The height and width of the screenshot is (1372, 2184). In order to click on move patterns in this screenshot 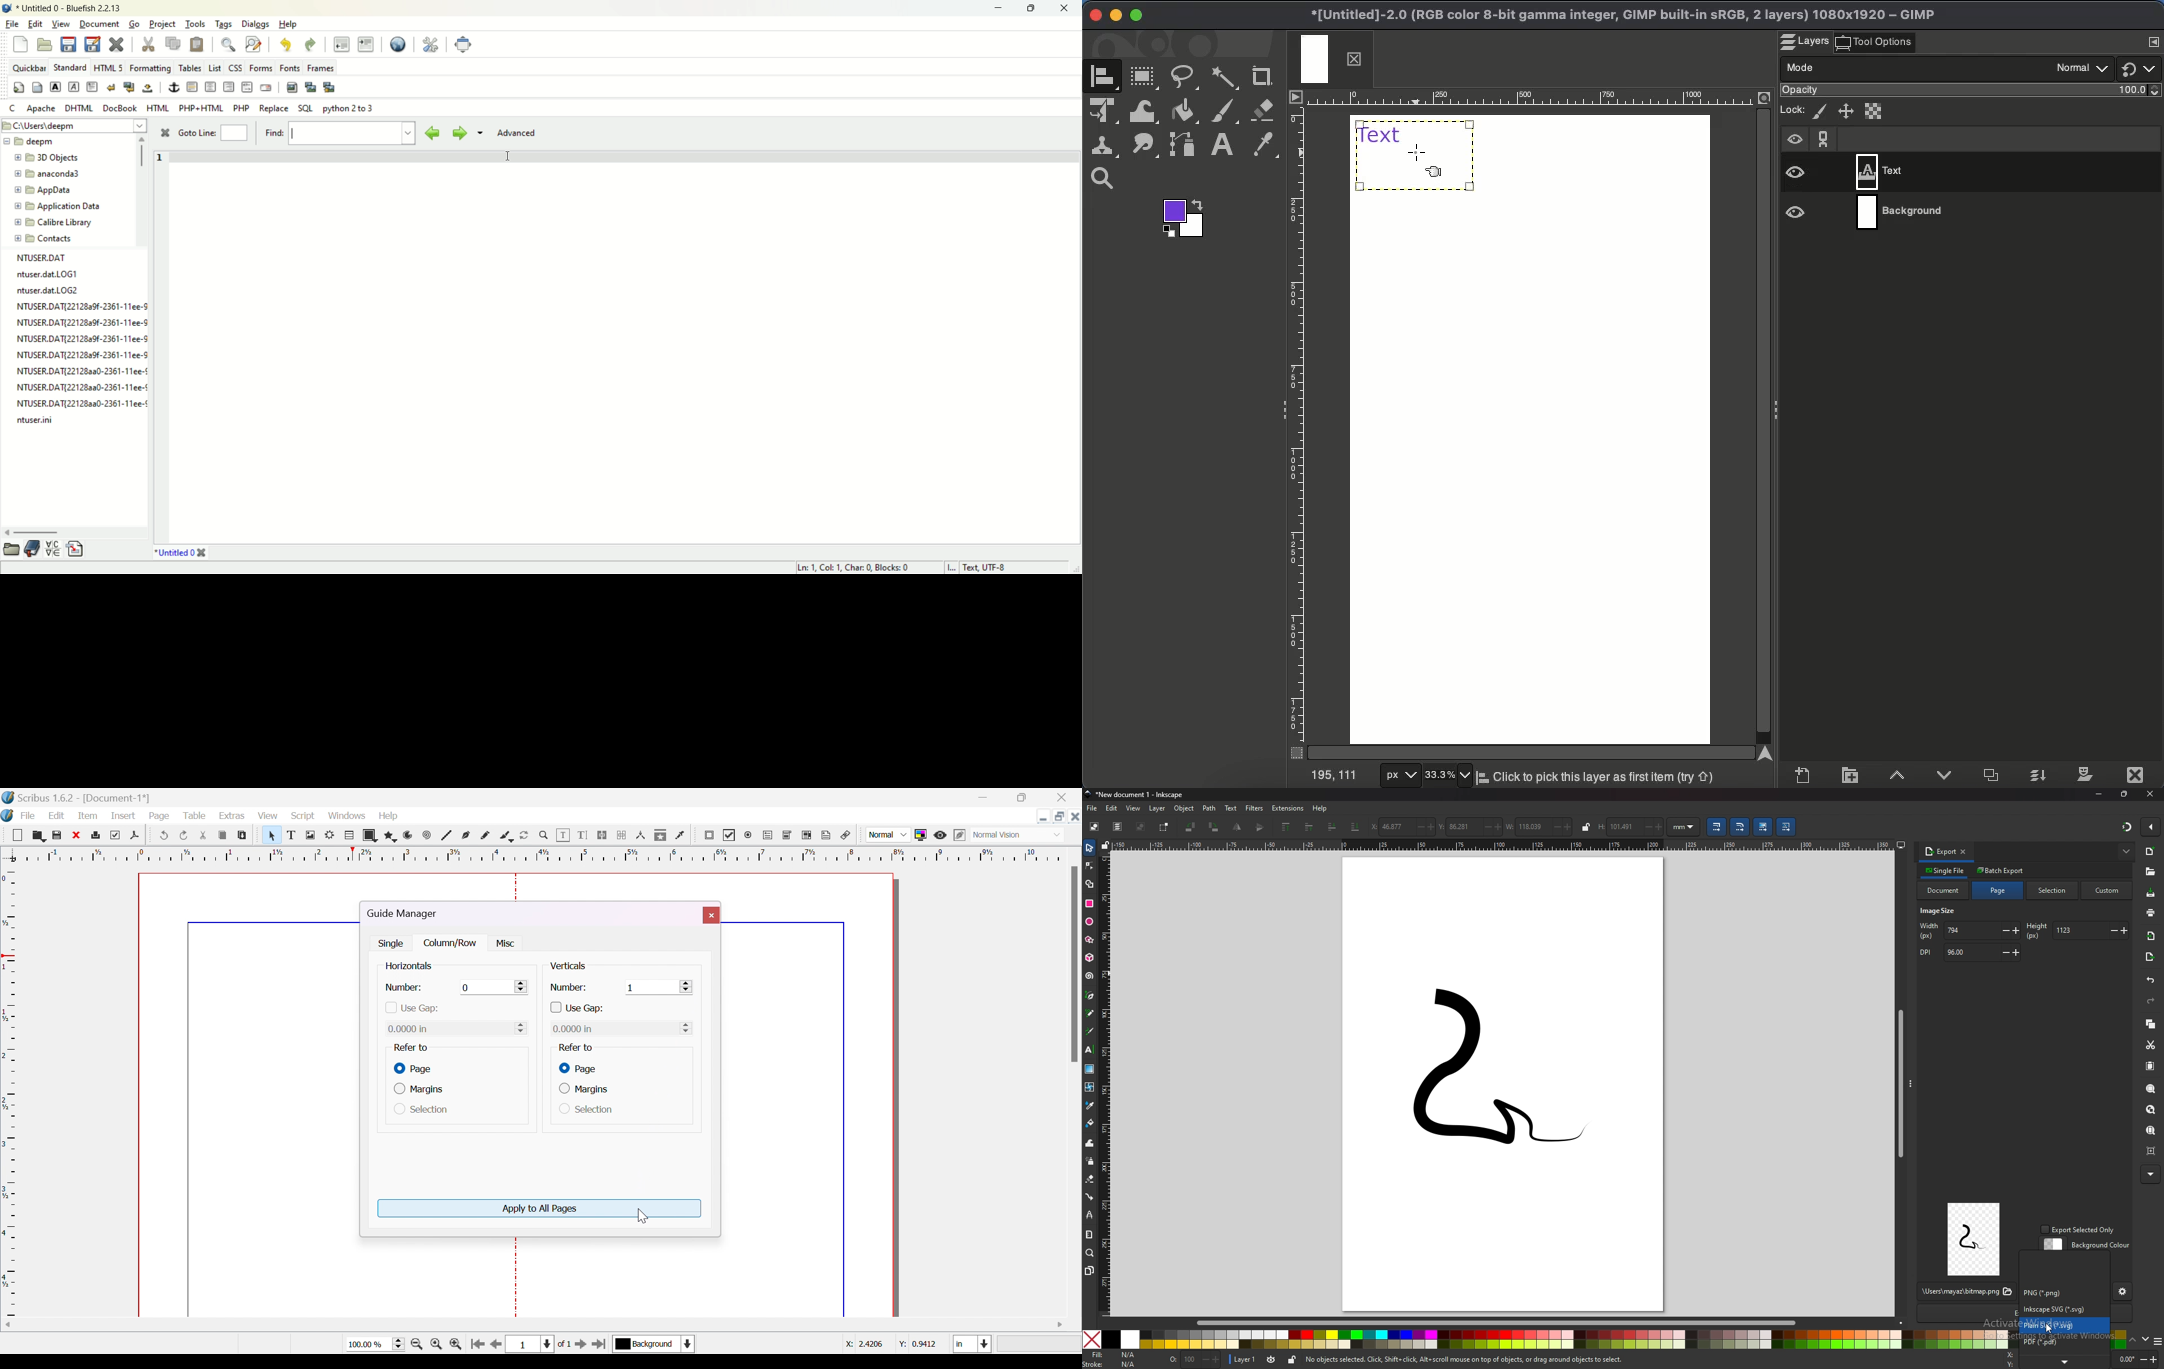, I will do `click(1786, 827)`.